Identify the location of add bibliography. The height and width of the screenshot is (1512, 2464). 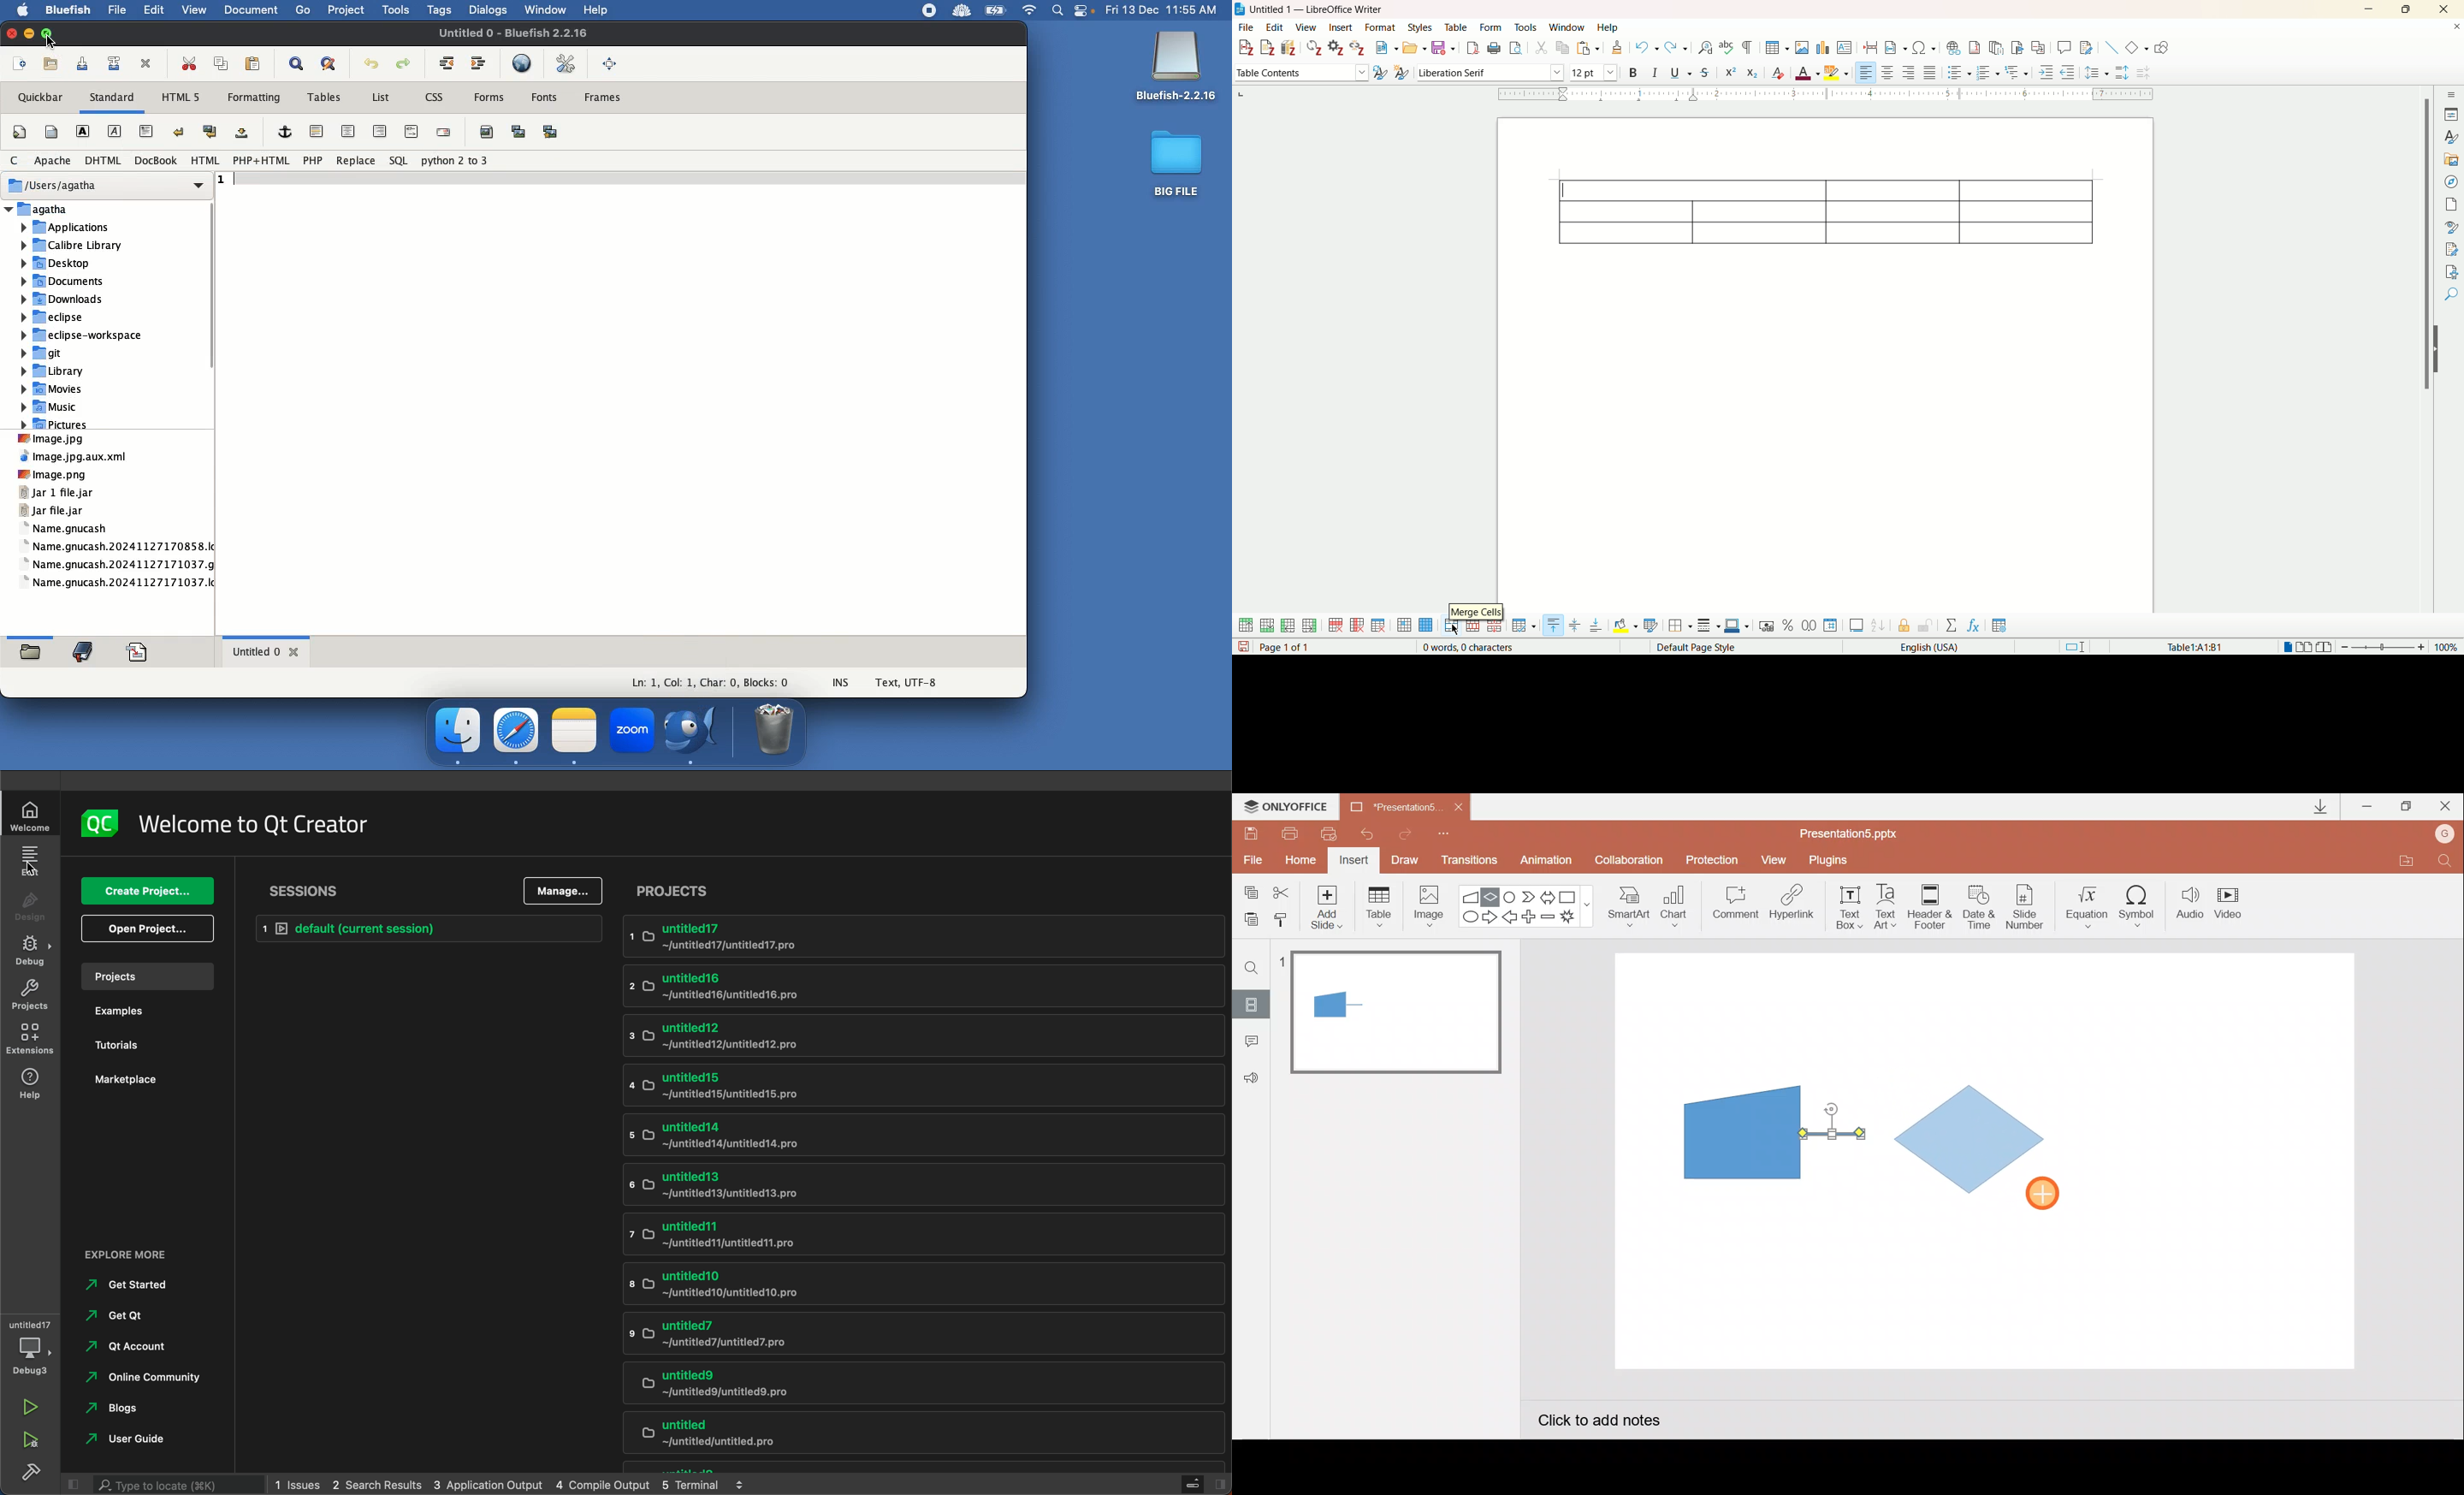
(1288, 47).